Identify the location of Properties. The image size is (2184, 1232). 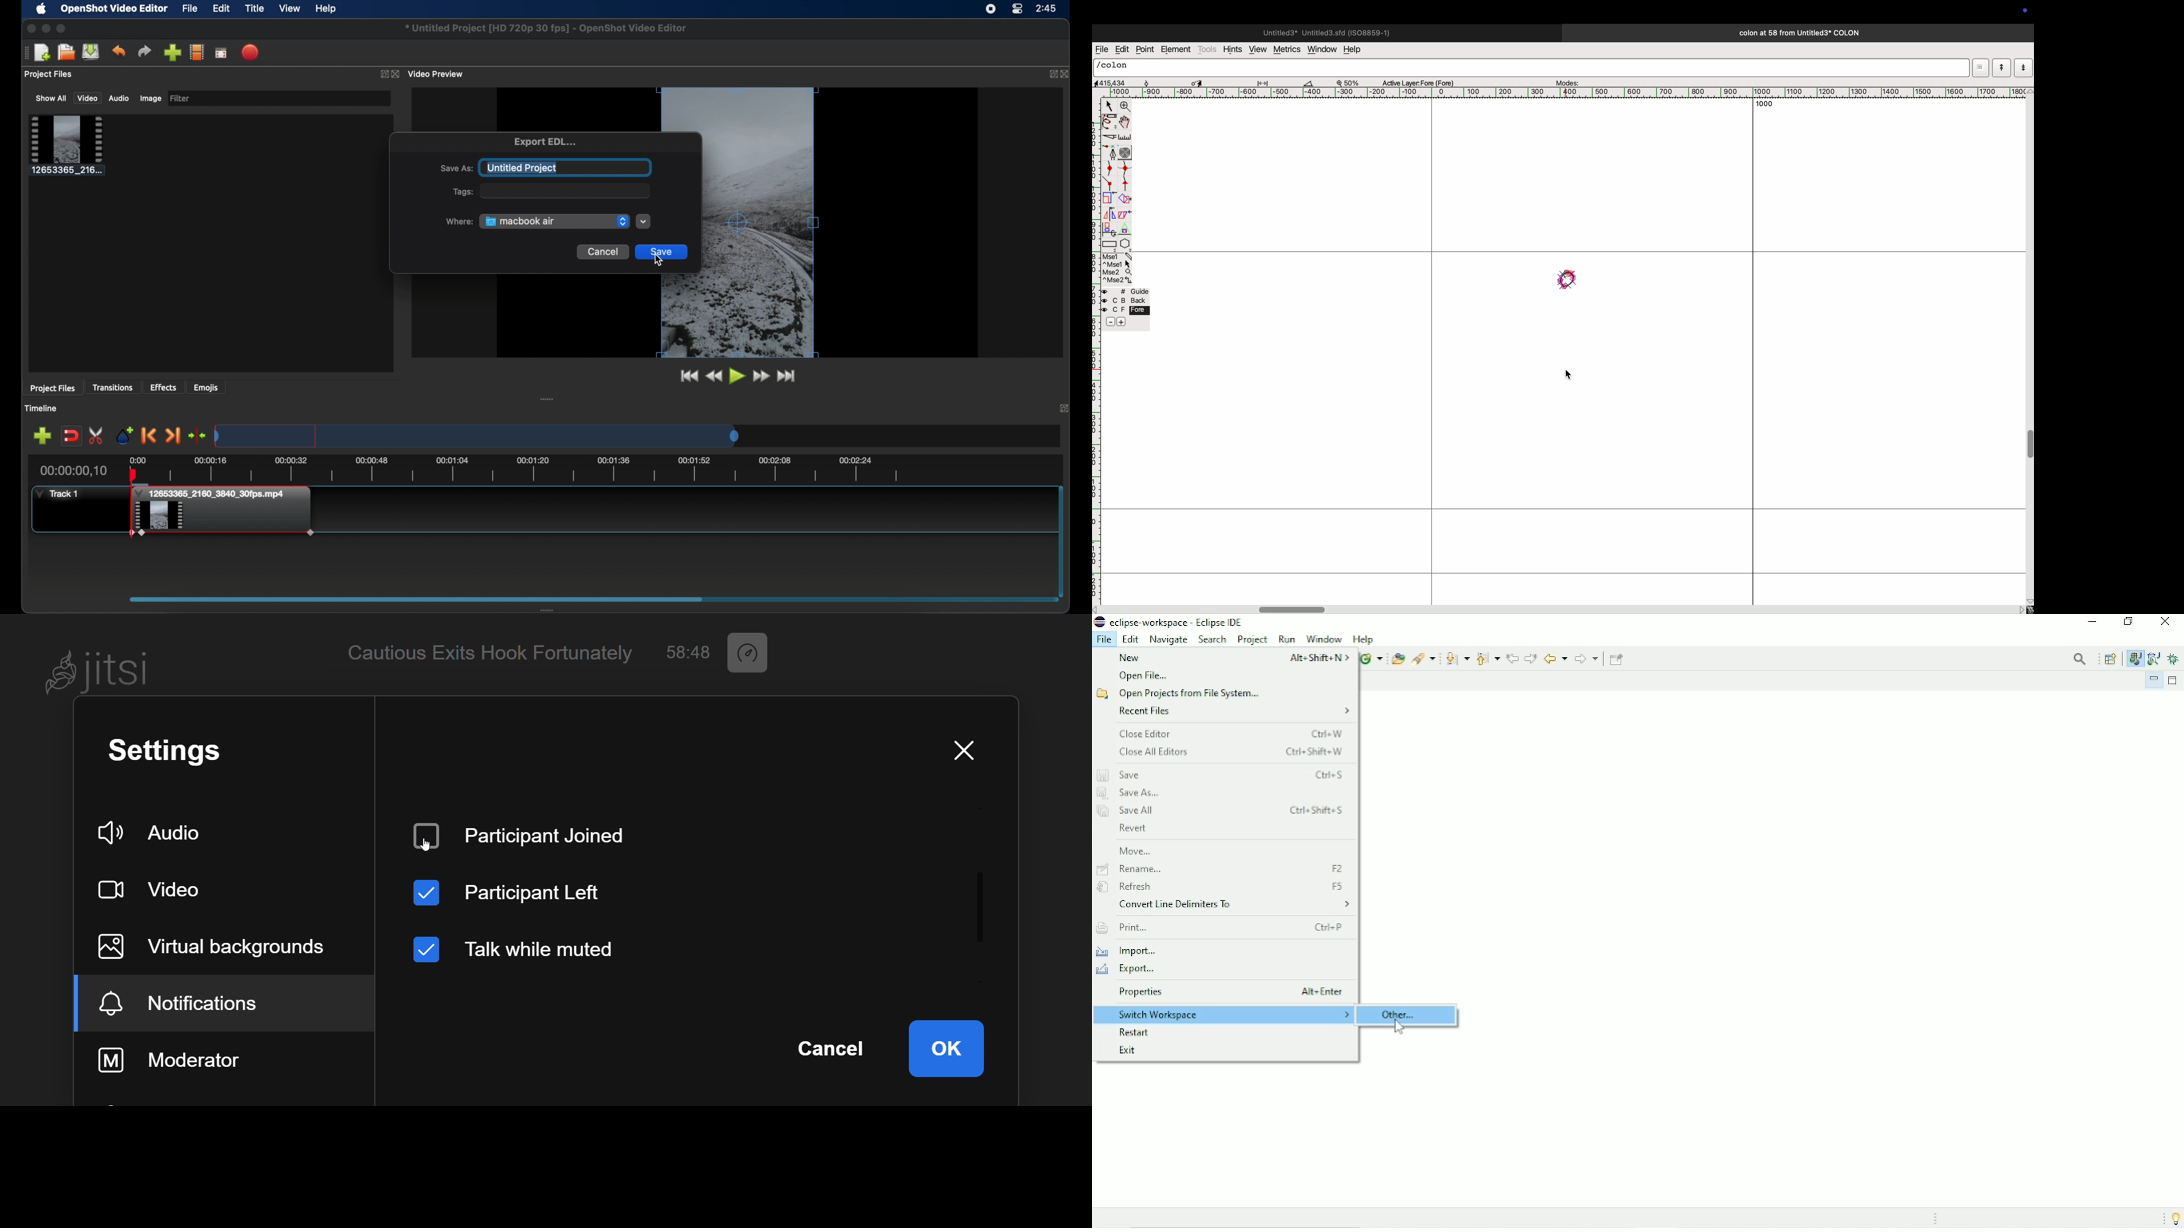
(1231, 993).